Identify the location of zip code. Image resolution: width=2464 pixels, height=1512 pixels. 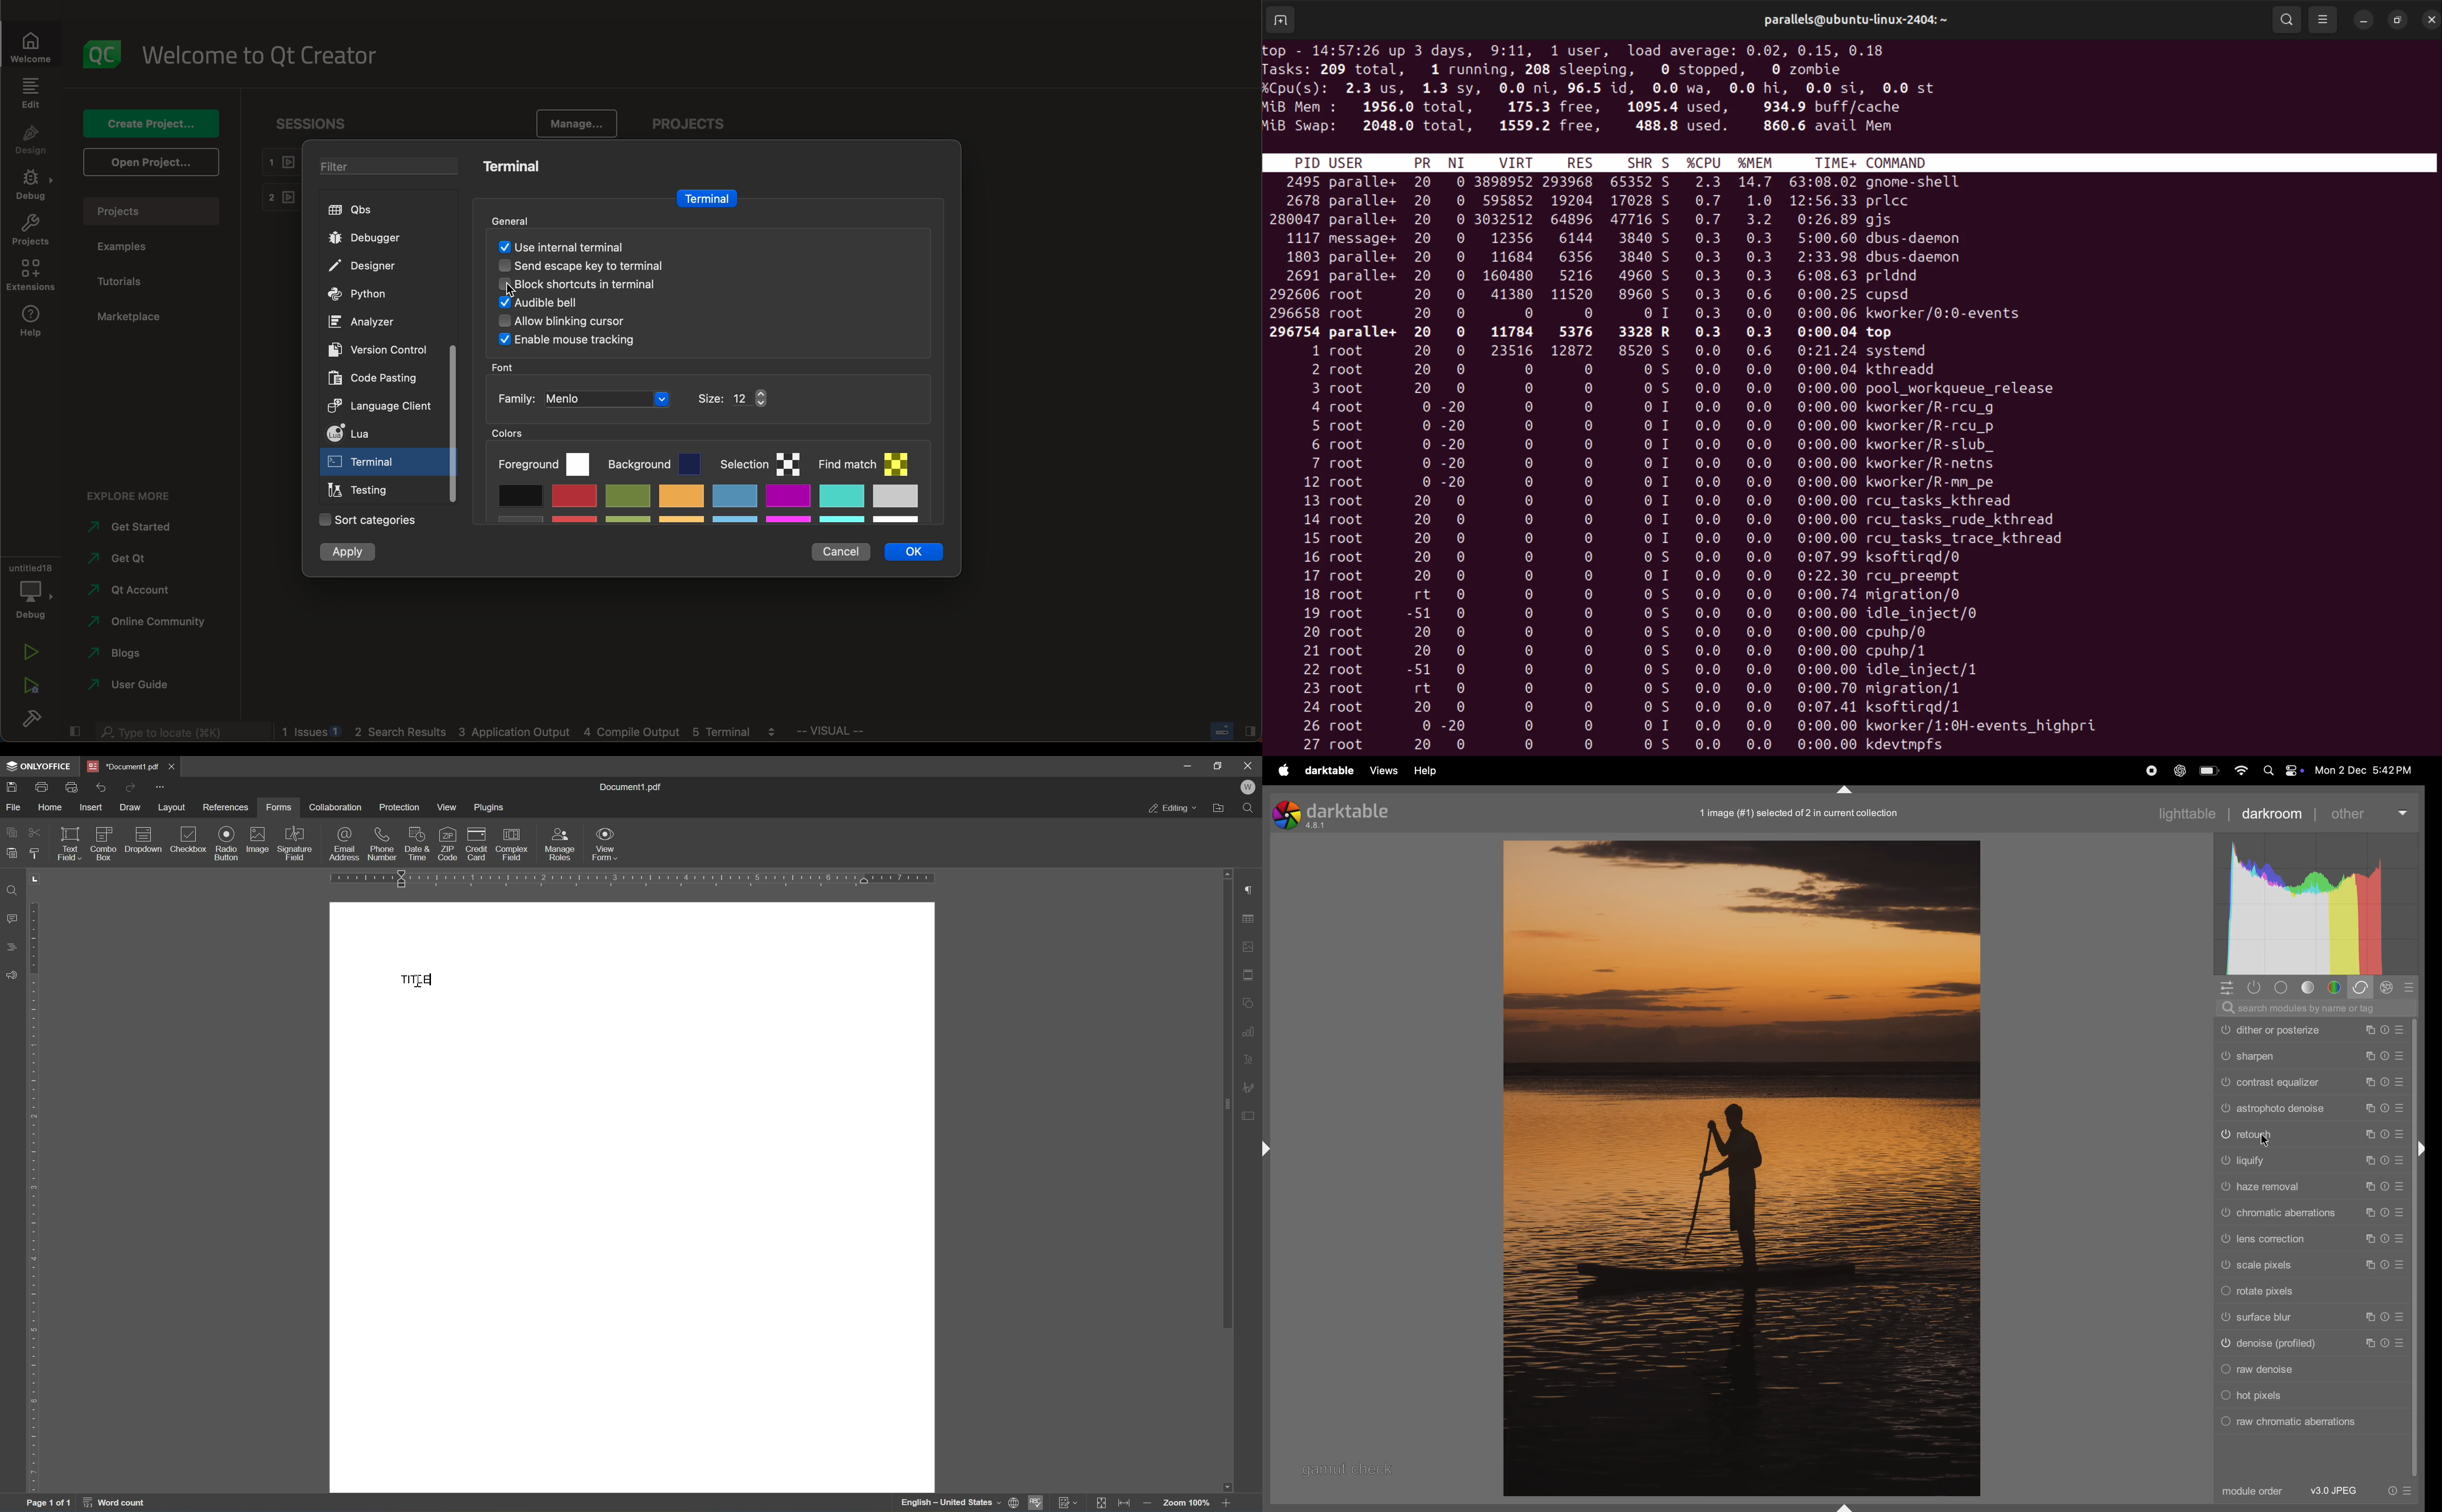
(447, 842).